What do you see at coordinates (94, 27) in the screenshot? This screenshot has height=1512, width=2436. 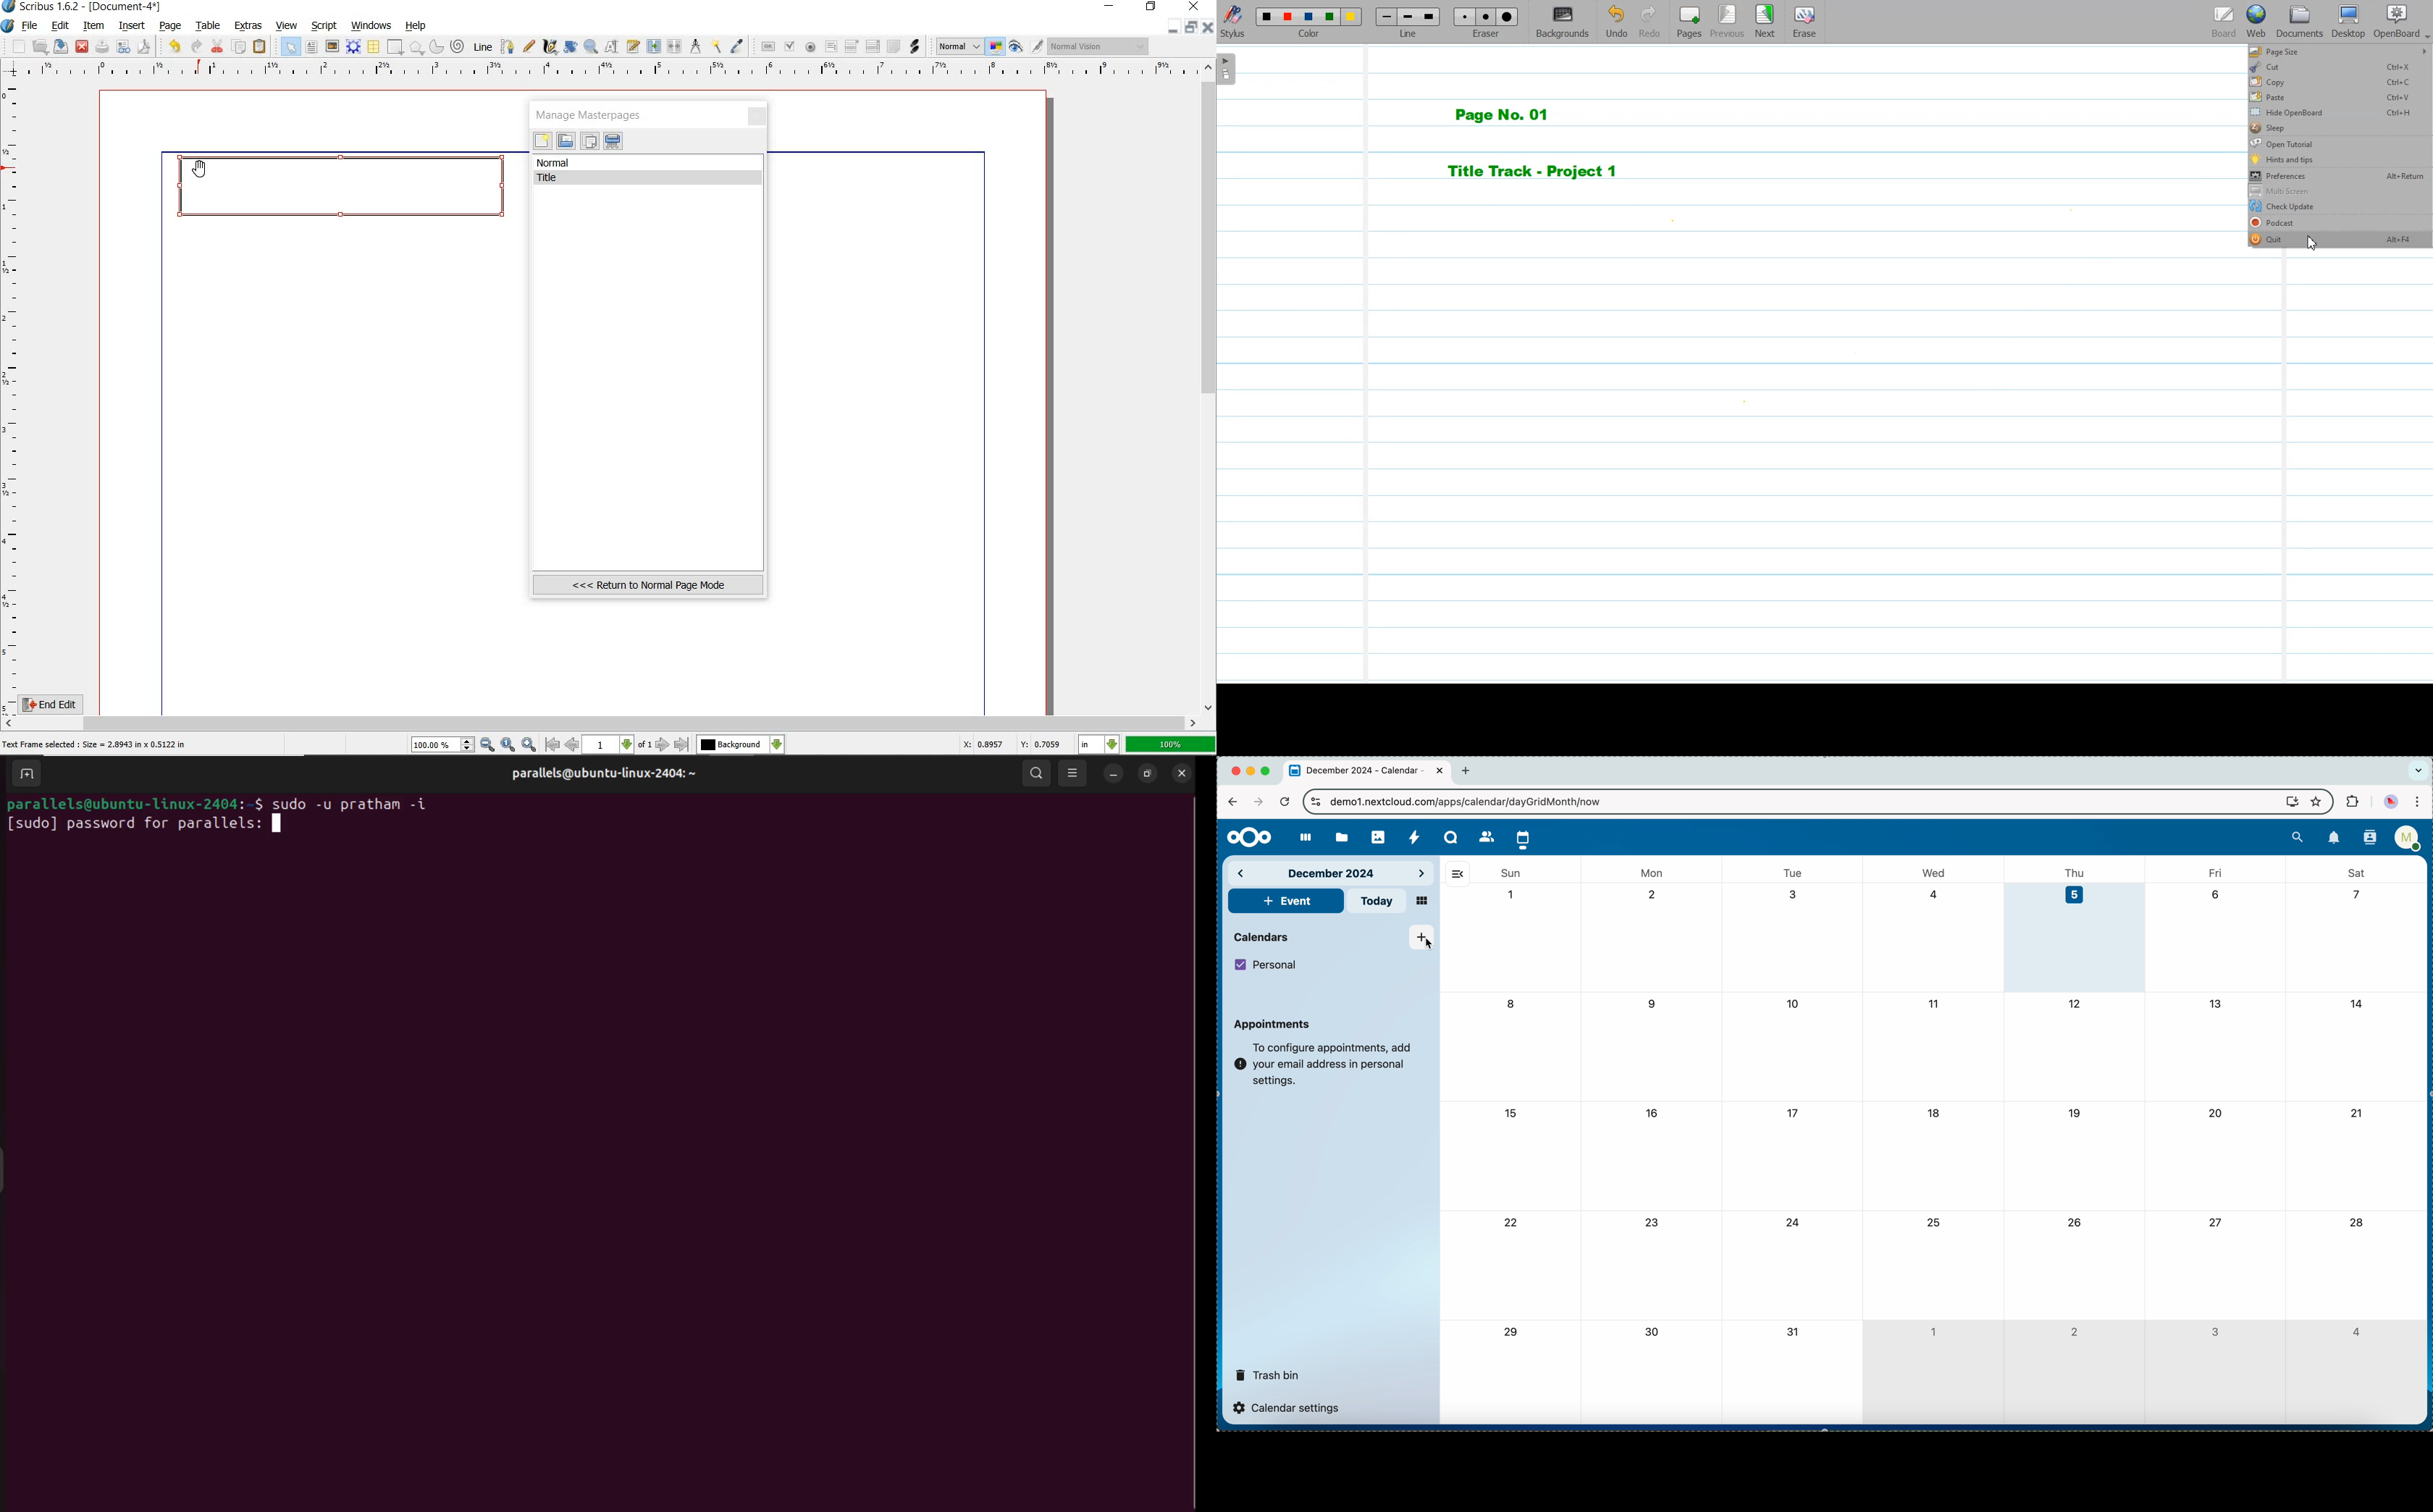 I see `item` at bounding box center [94, 27].